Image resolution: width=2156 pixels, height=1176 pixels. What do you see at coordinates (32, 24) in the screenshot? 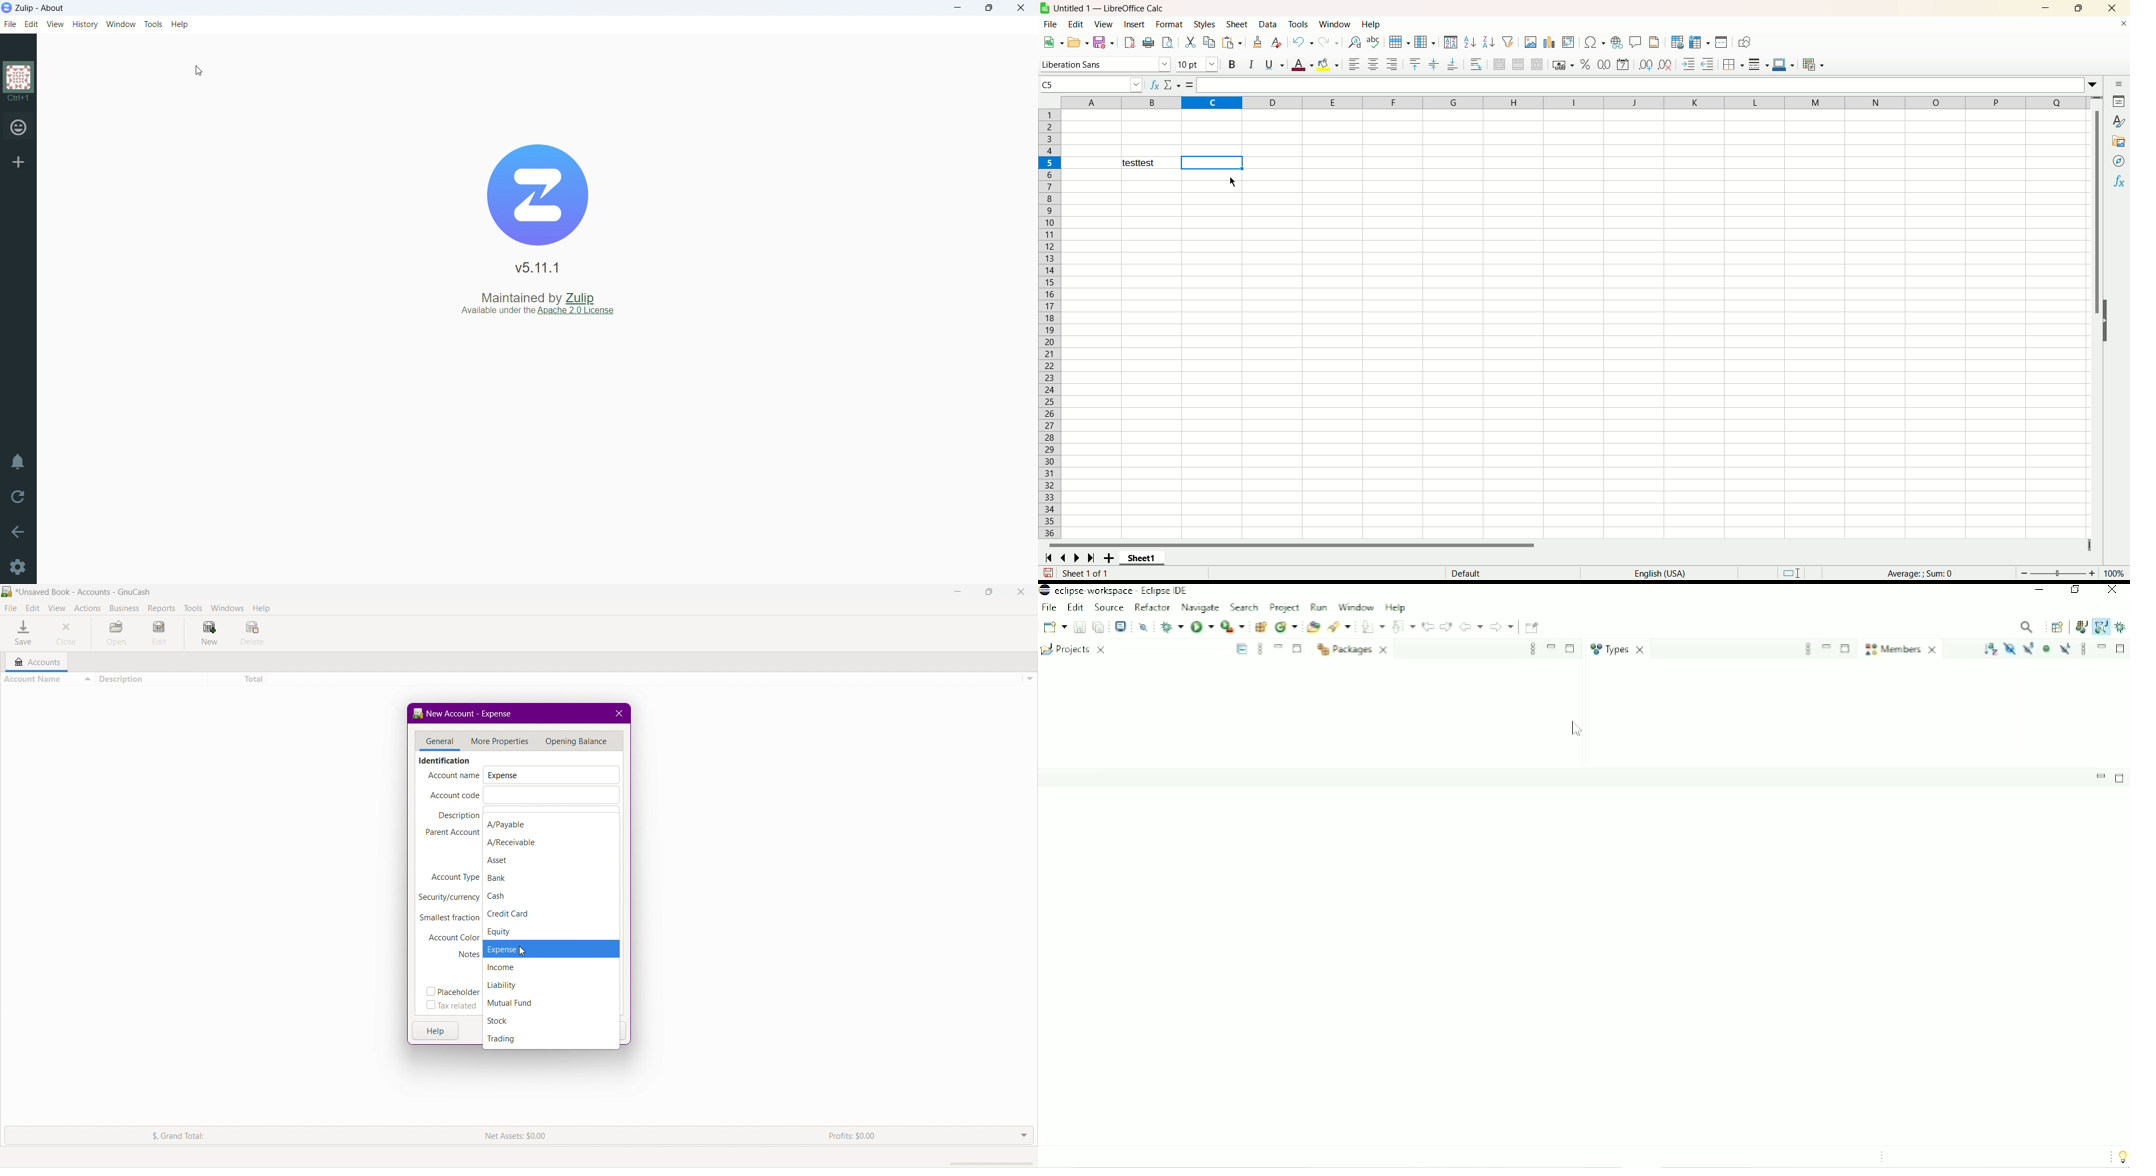
I see `edit` at bounding box center [32, 24].